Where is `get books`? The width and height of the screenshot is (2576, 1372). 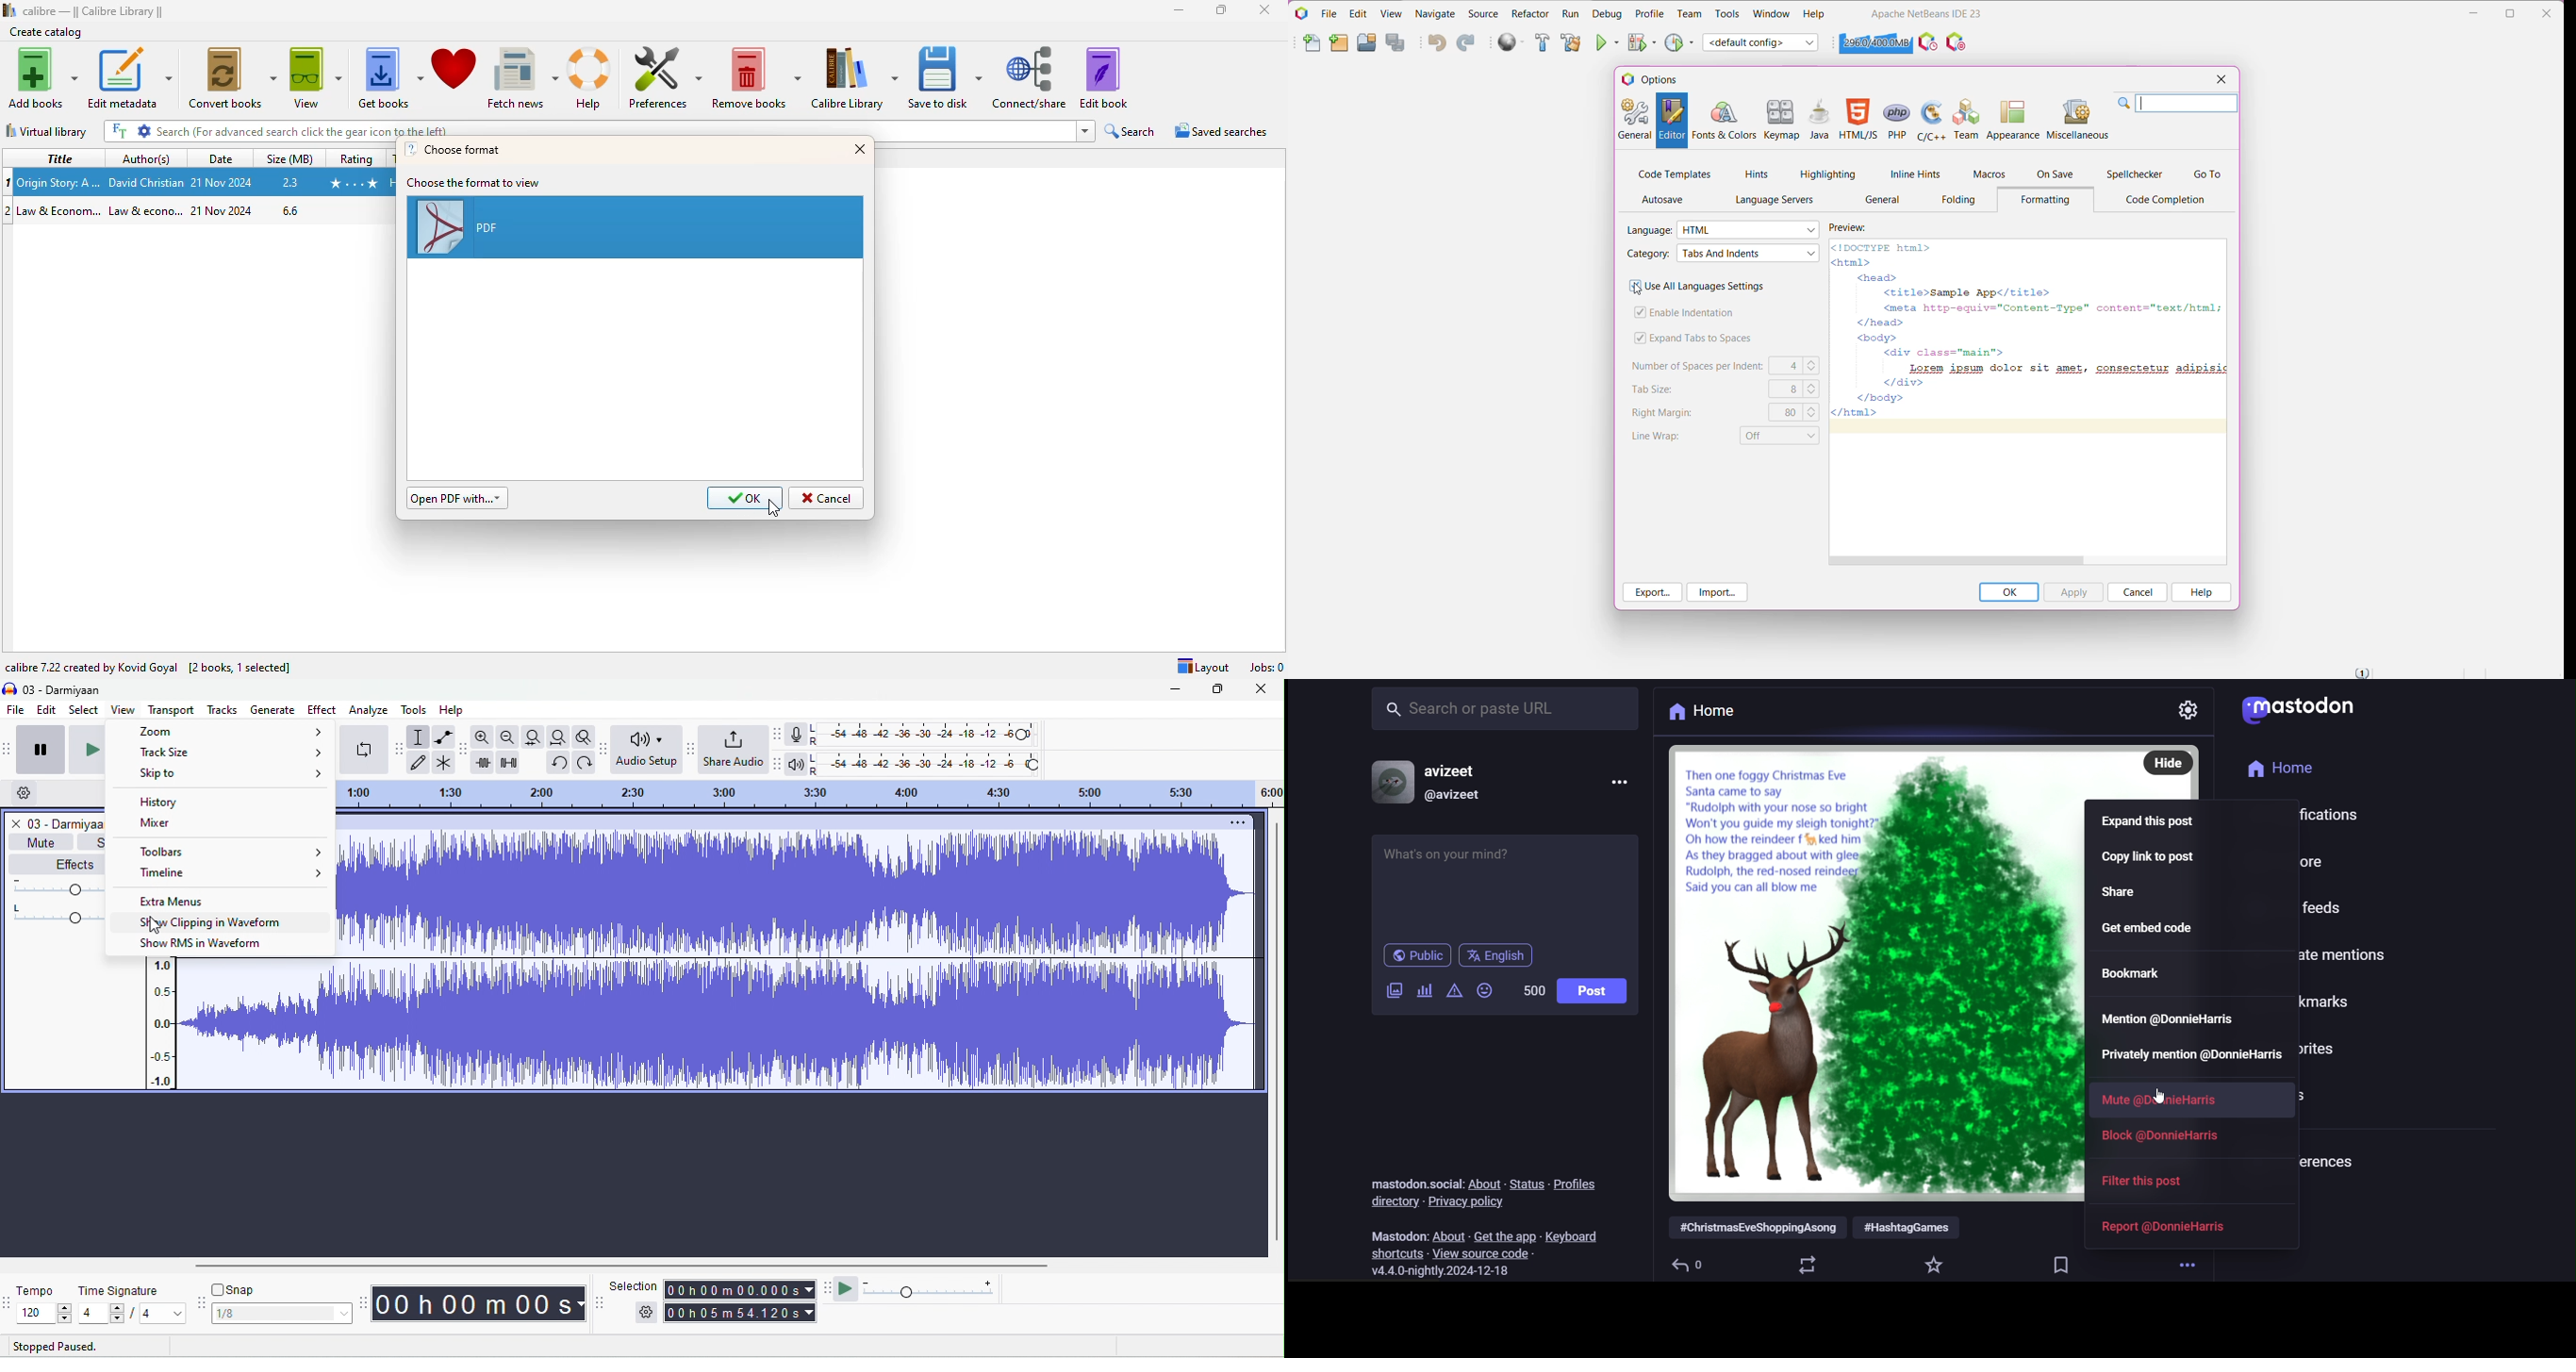
get books is located at coordinates (390, 79).